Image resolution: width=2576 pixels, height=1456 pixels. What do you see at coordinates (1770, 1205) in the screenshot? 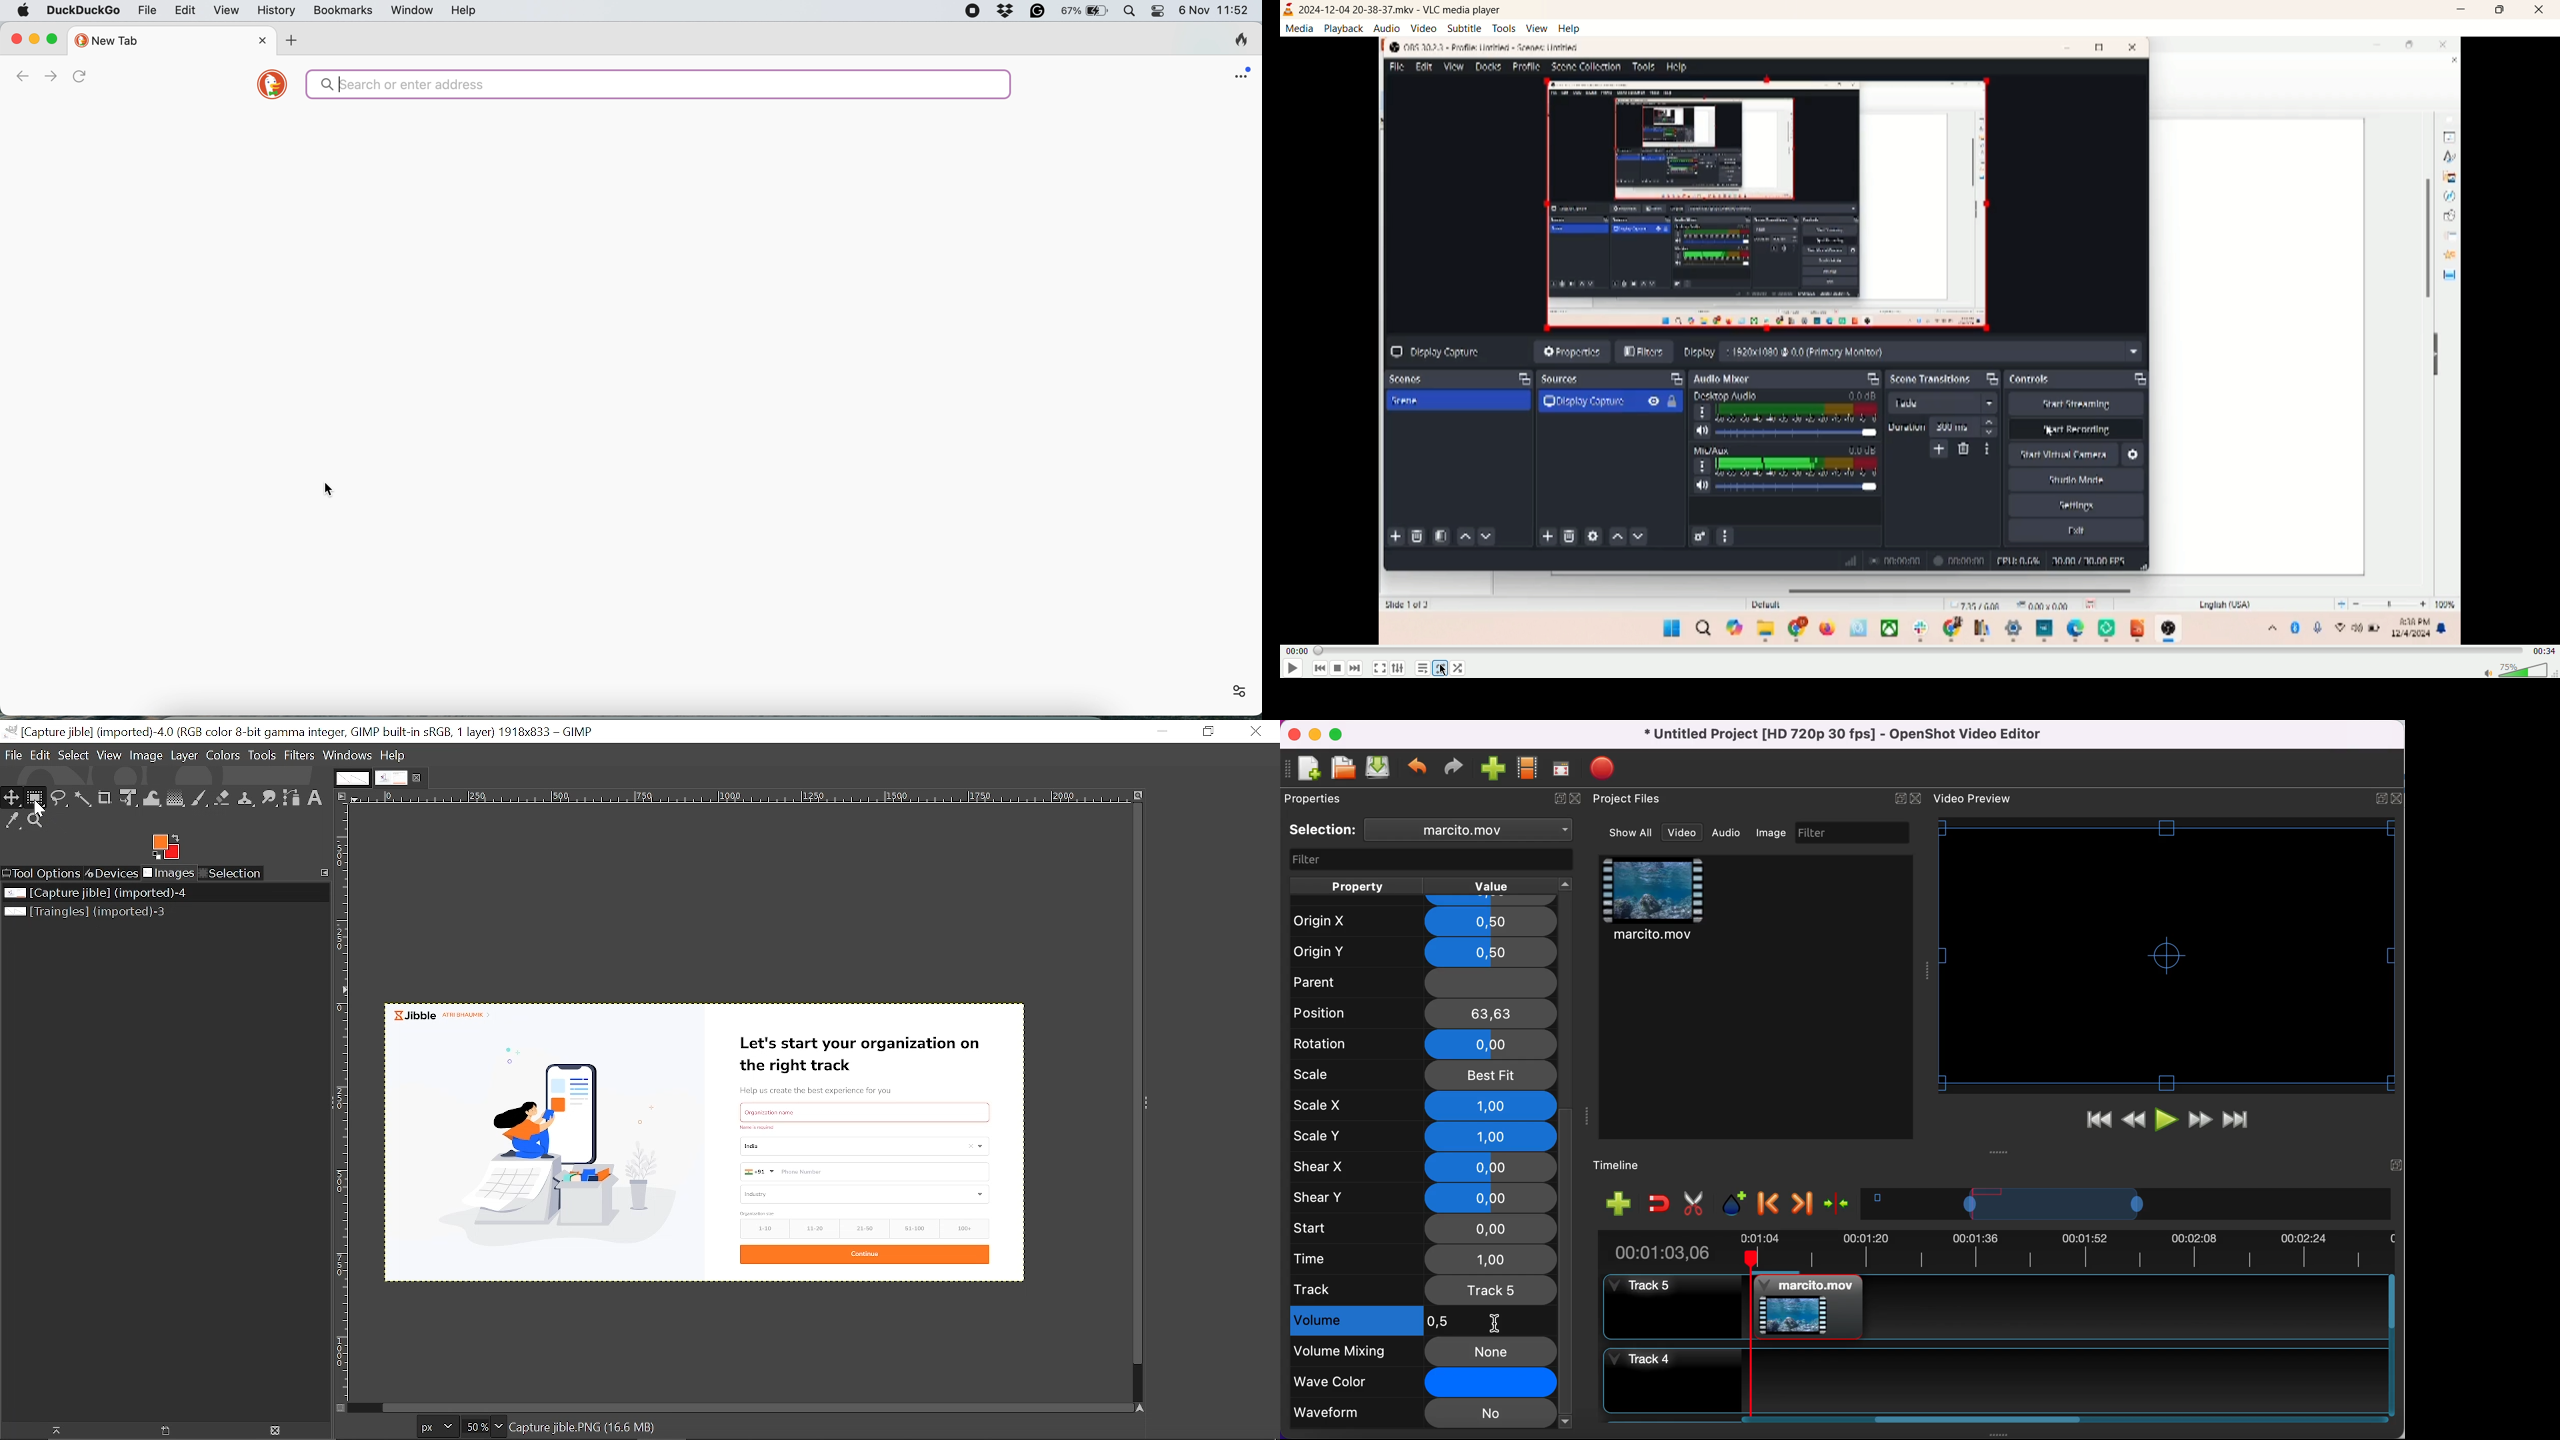
I see `previous marker` at bounding box center [1770, 1205].